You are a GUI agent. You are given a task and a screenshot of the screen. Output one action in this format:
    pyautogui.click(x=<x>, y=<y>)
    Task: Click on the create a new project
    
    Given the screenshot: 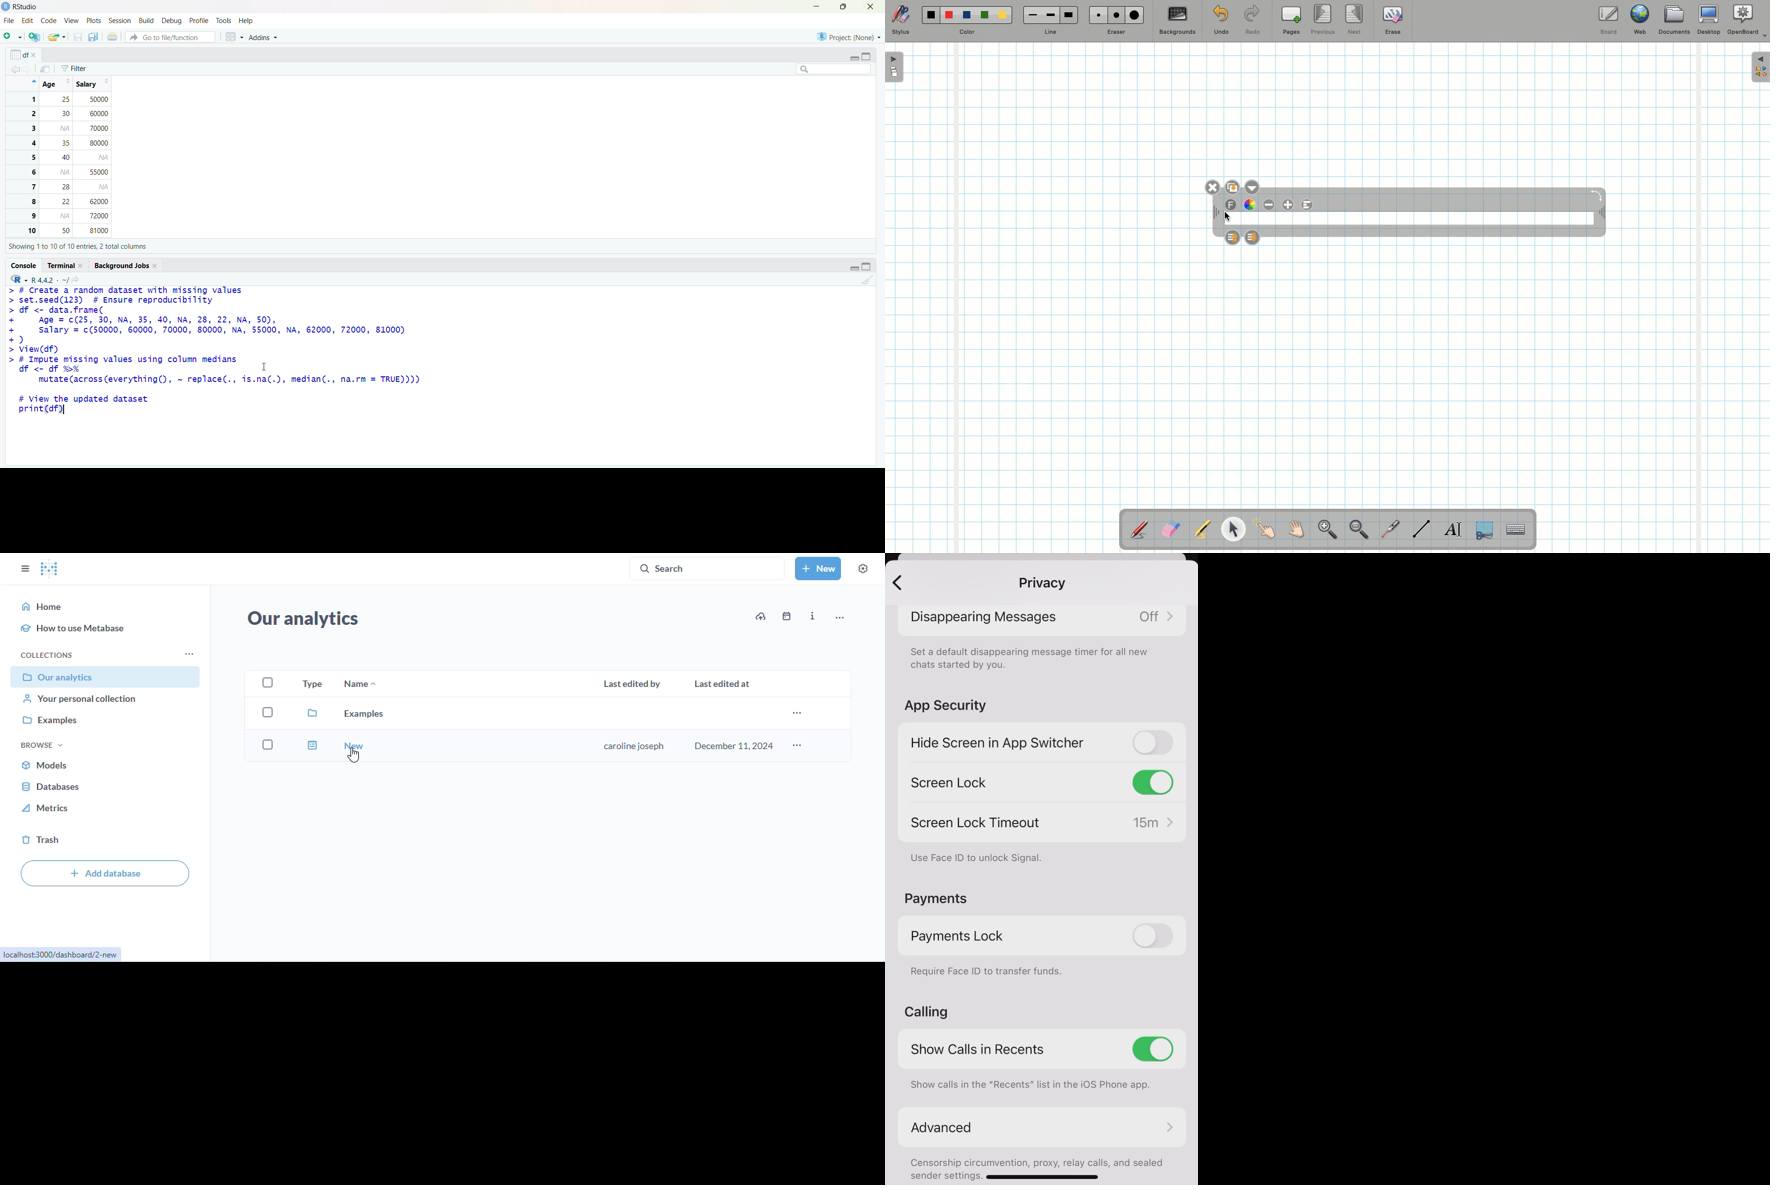 What is the action you would take?
    pyautogui.click(x=34, y=37)
    